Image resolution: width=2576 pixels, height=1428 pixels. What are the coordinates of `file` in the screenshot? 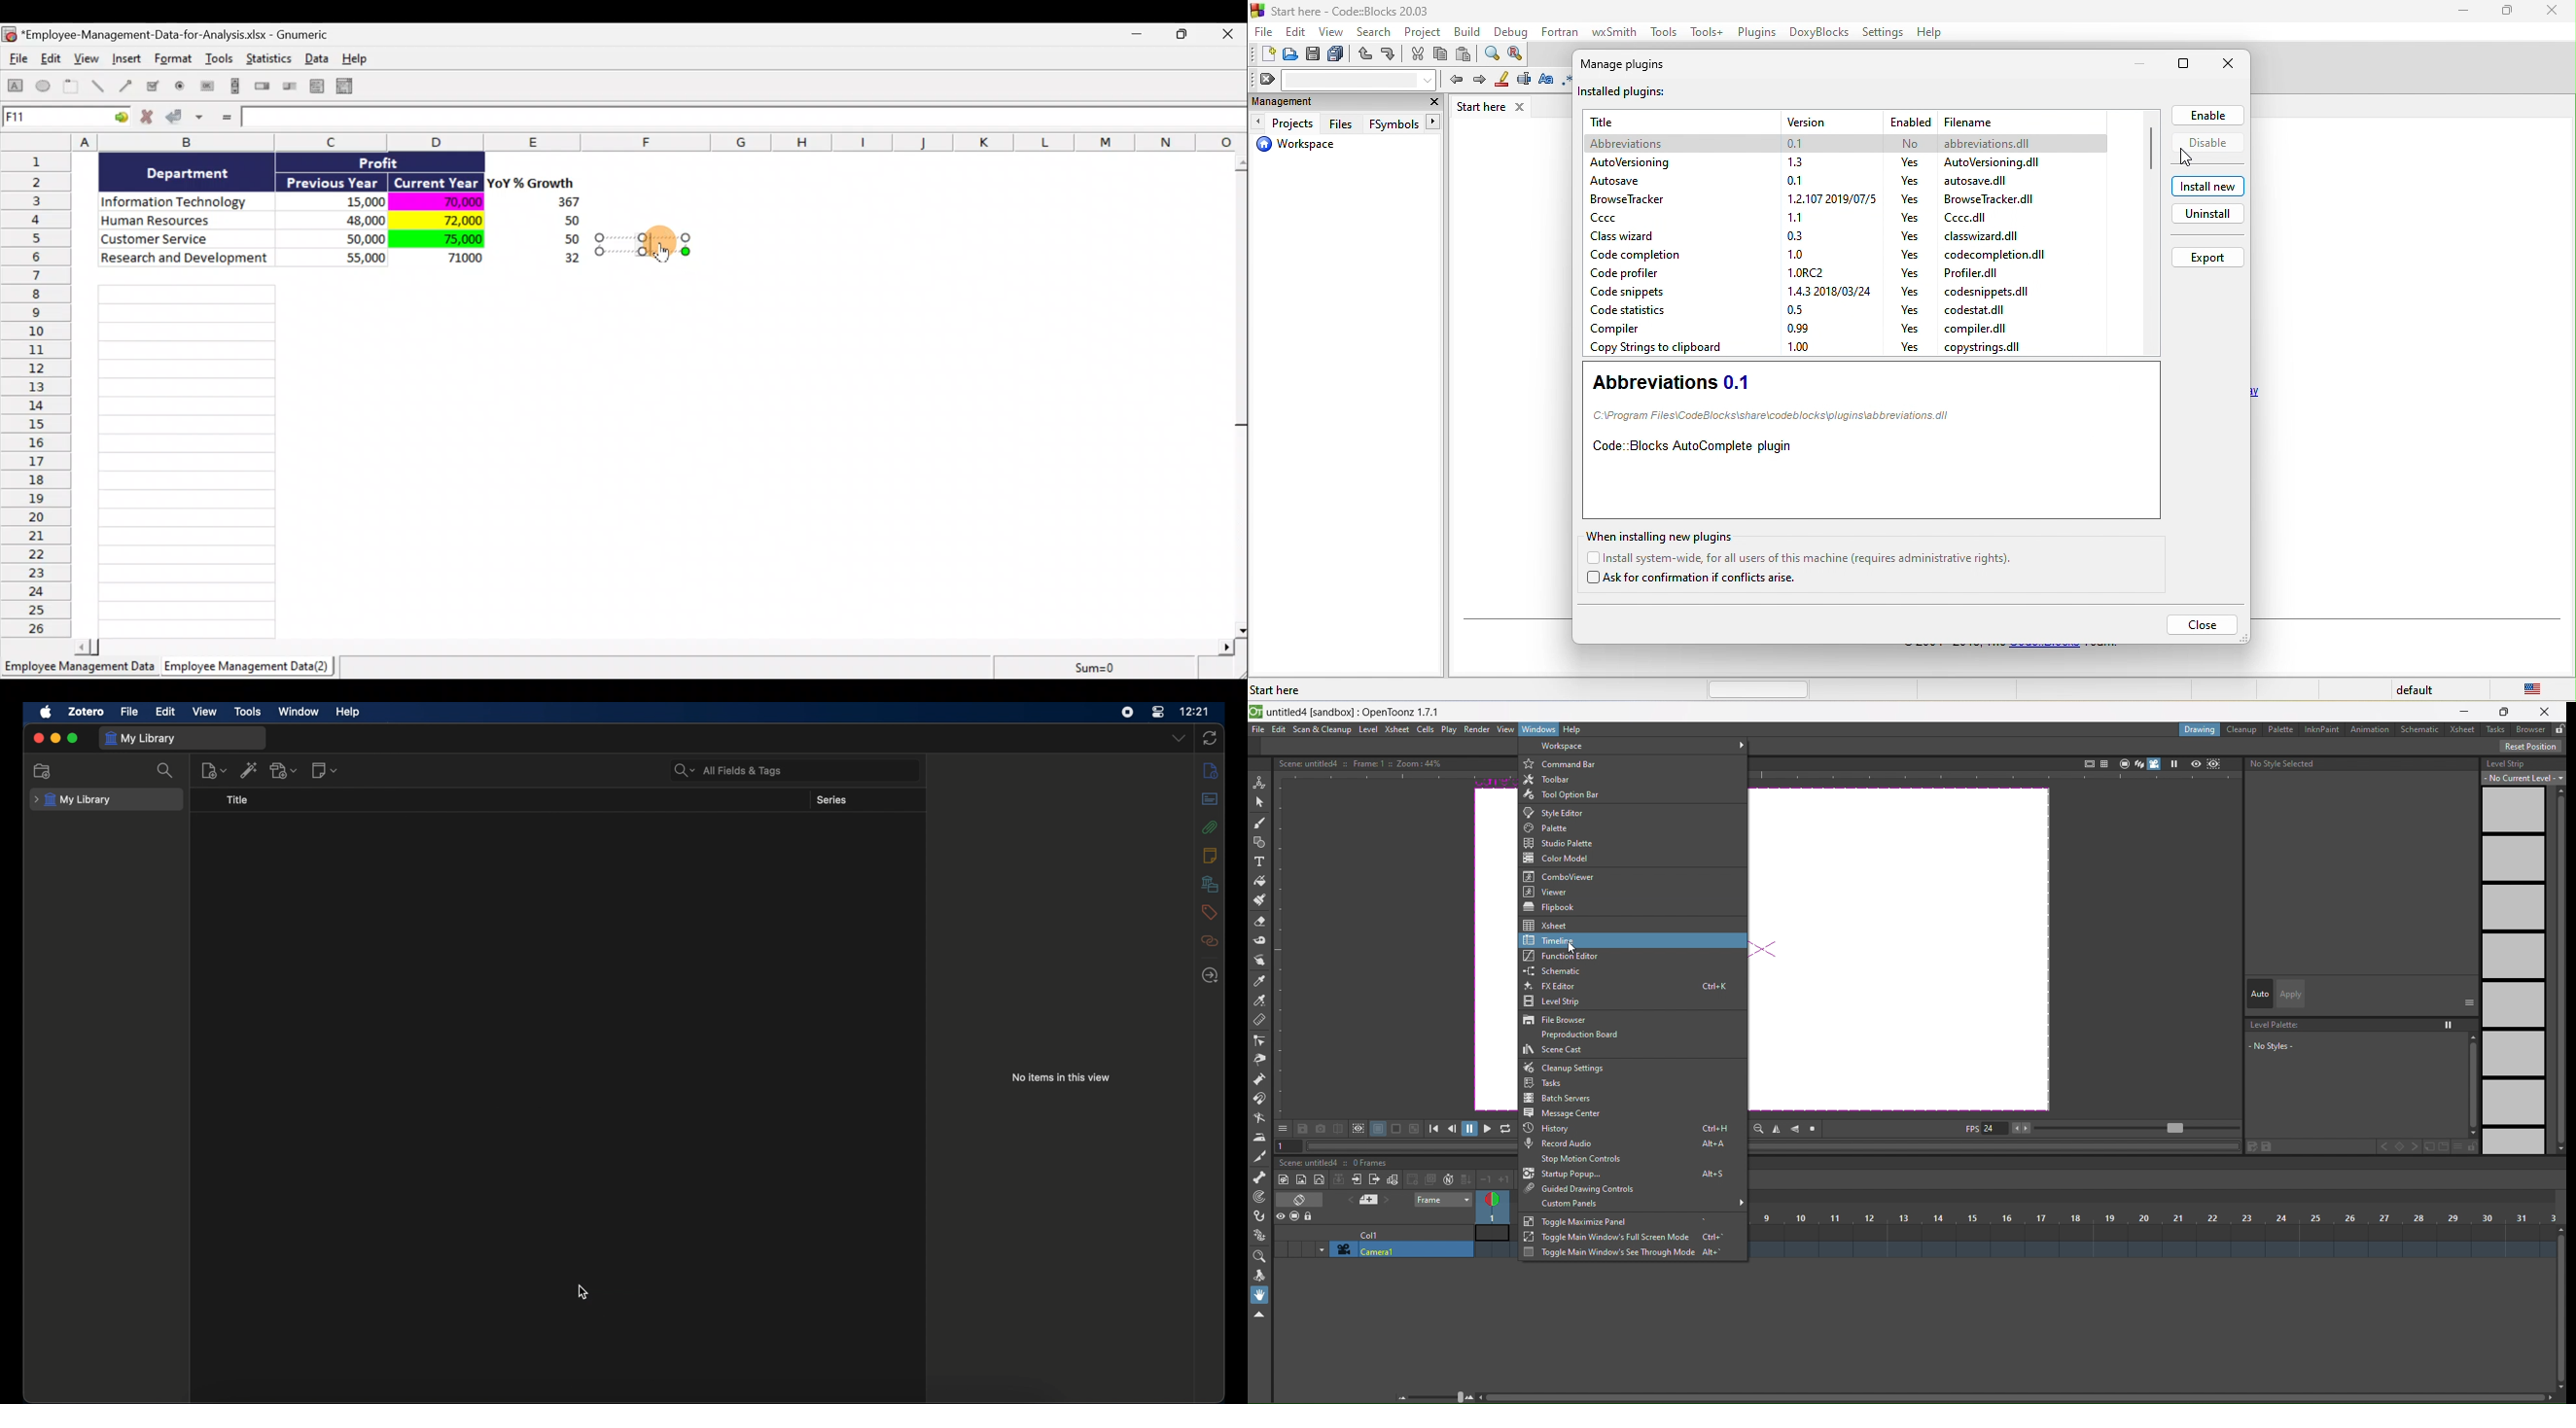 It's located at (1264, 30).